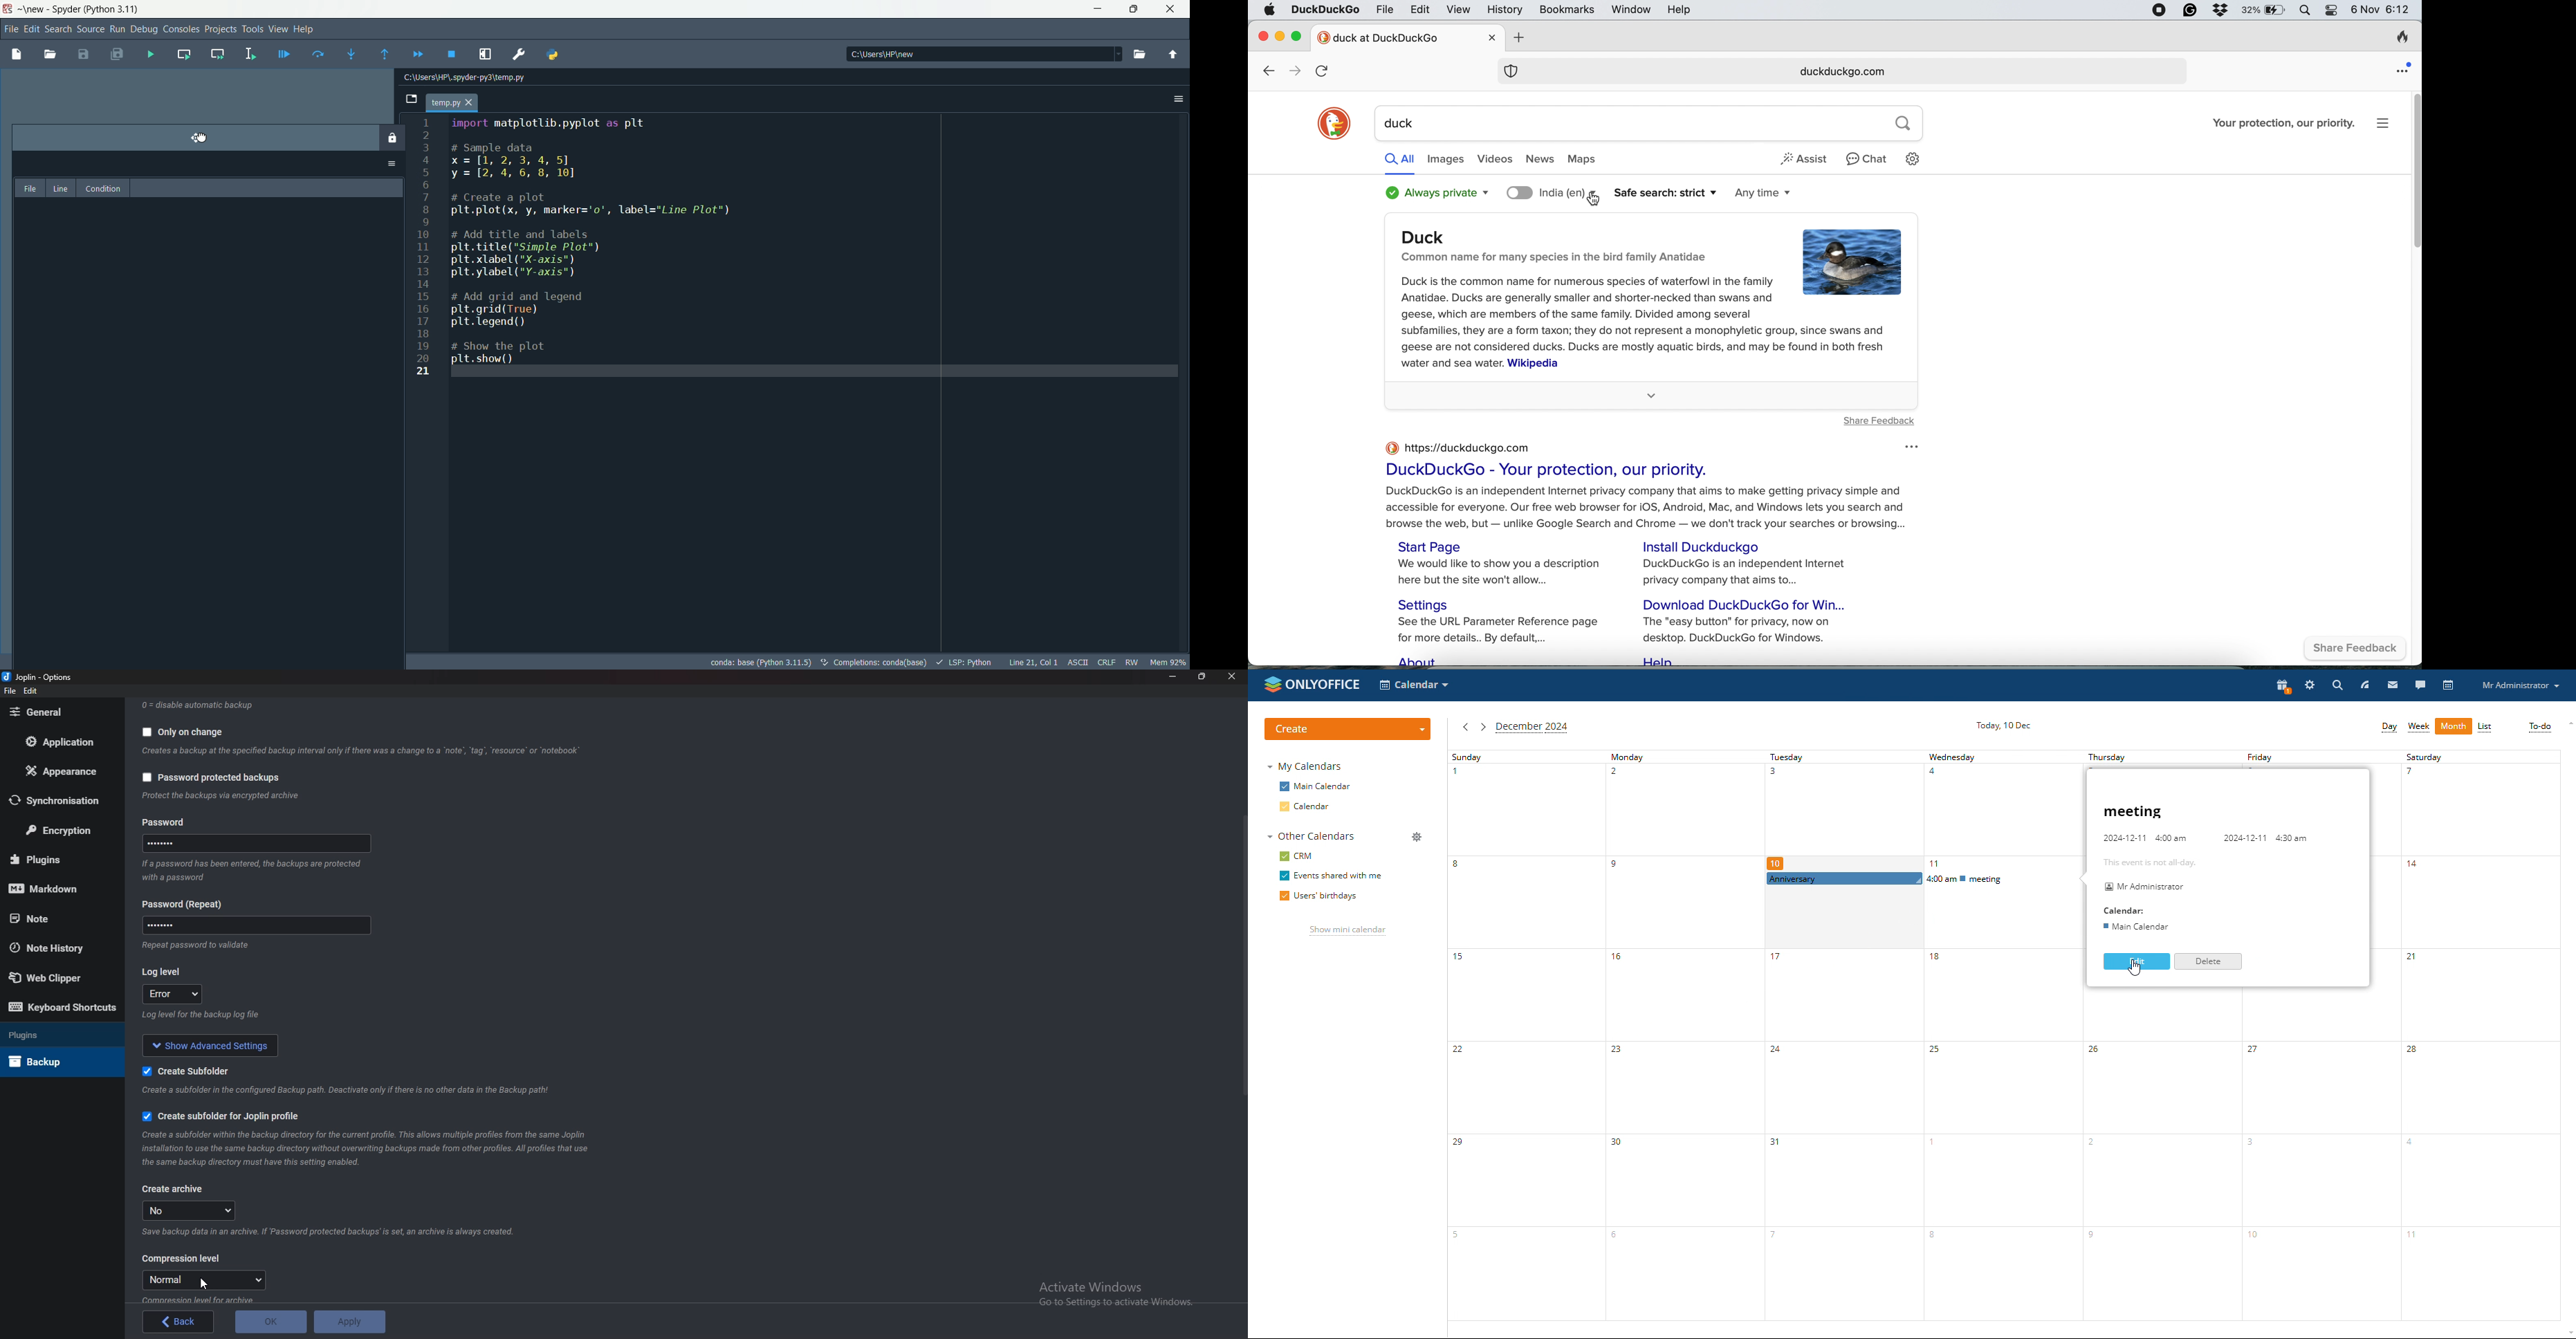 The width and height of the screenshot is (2576, 1344). Describe the element at coordinates (1464, 727) in the screenshot. I see `previous month` at that location.